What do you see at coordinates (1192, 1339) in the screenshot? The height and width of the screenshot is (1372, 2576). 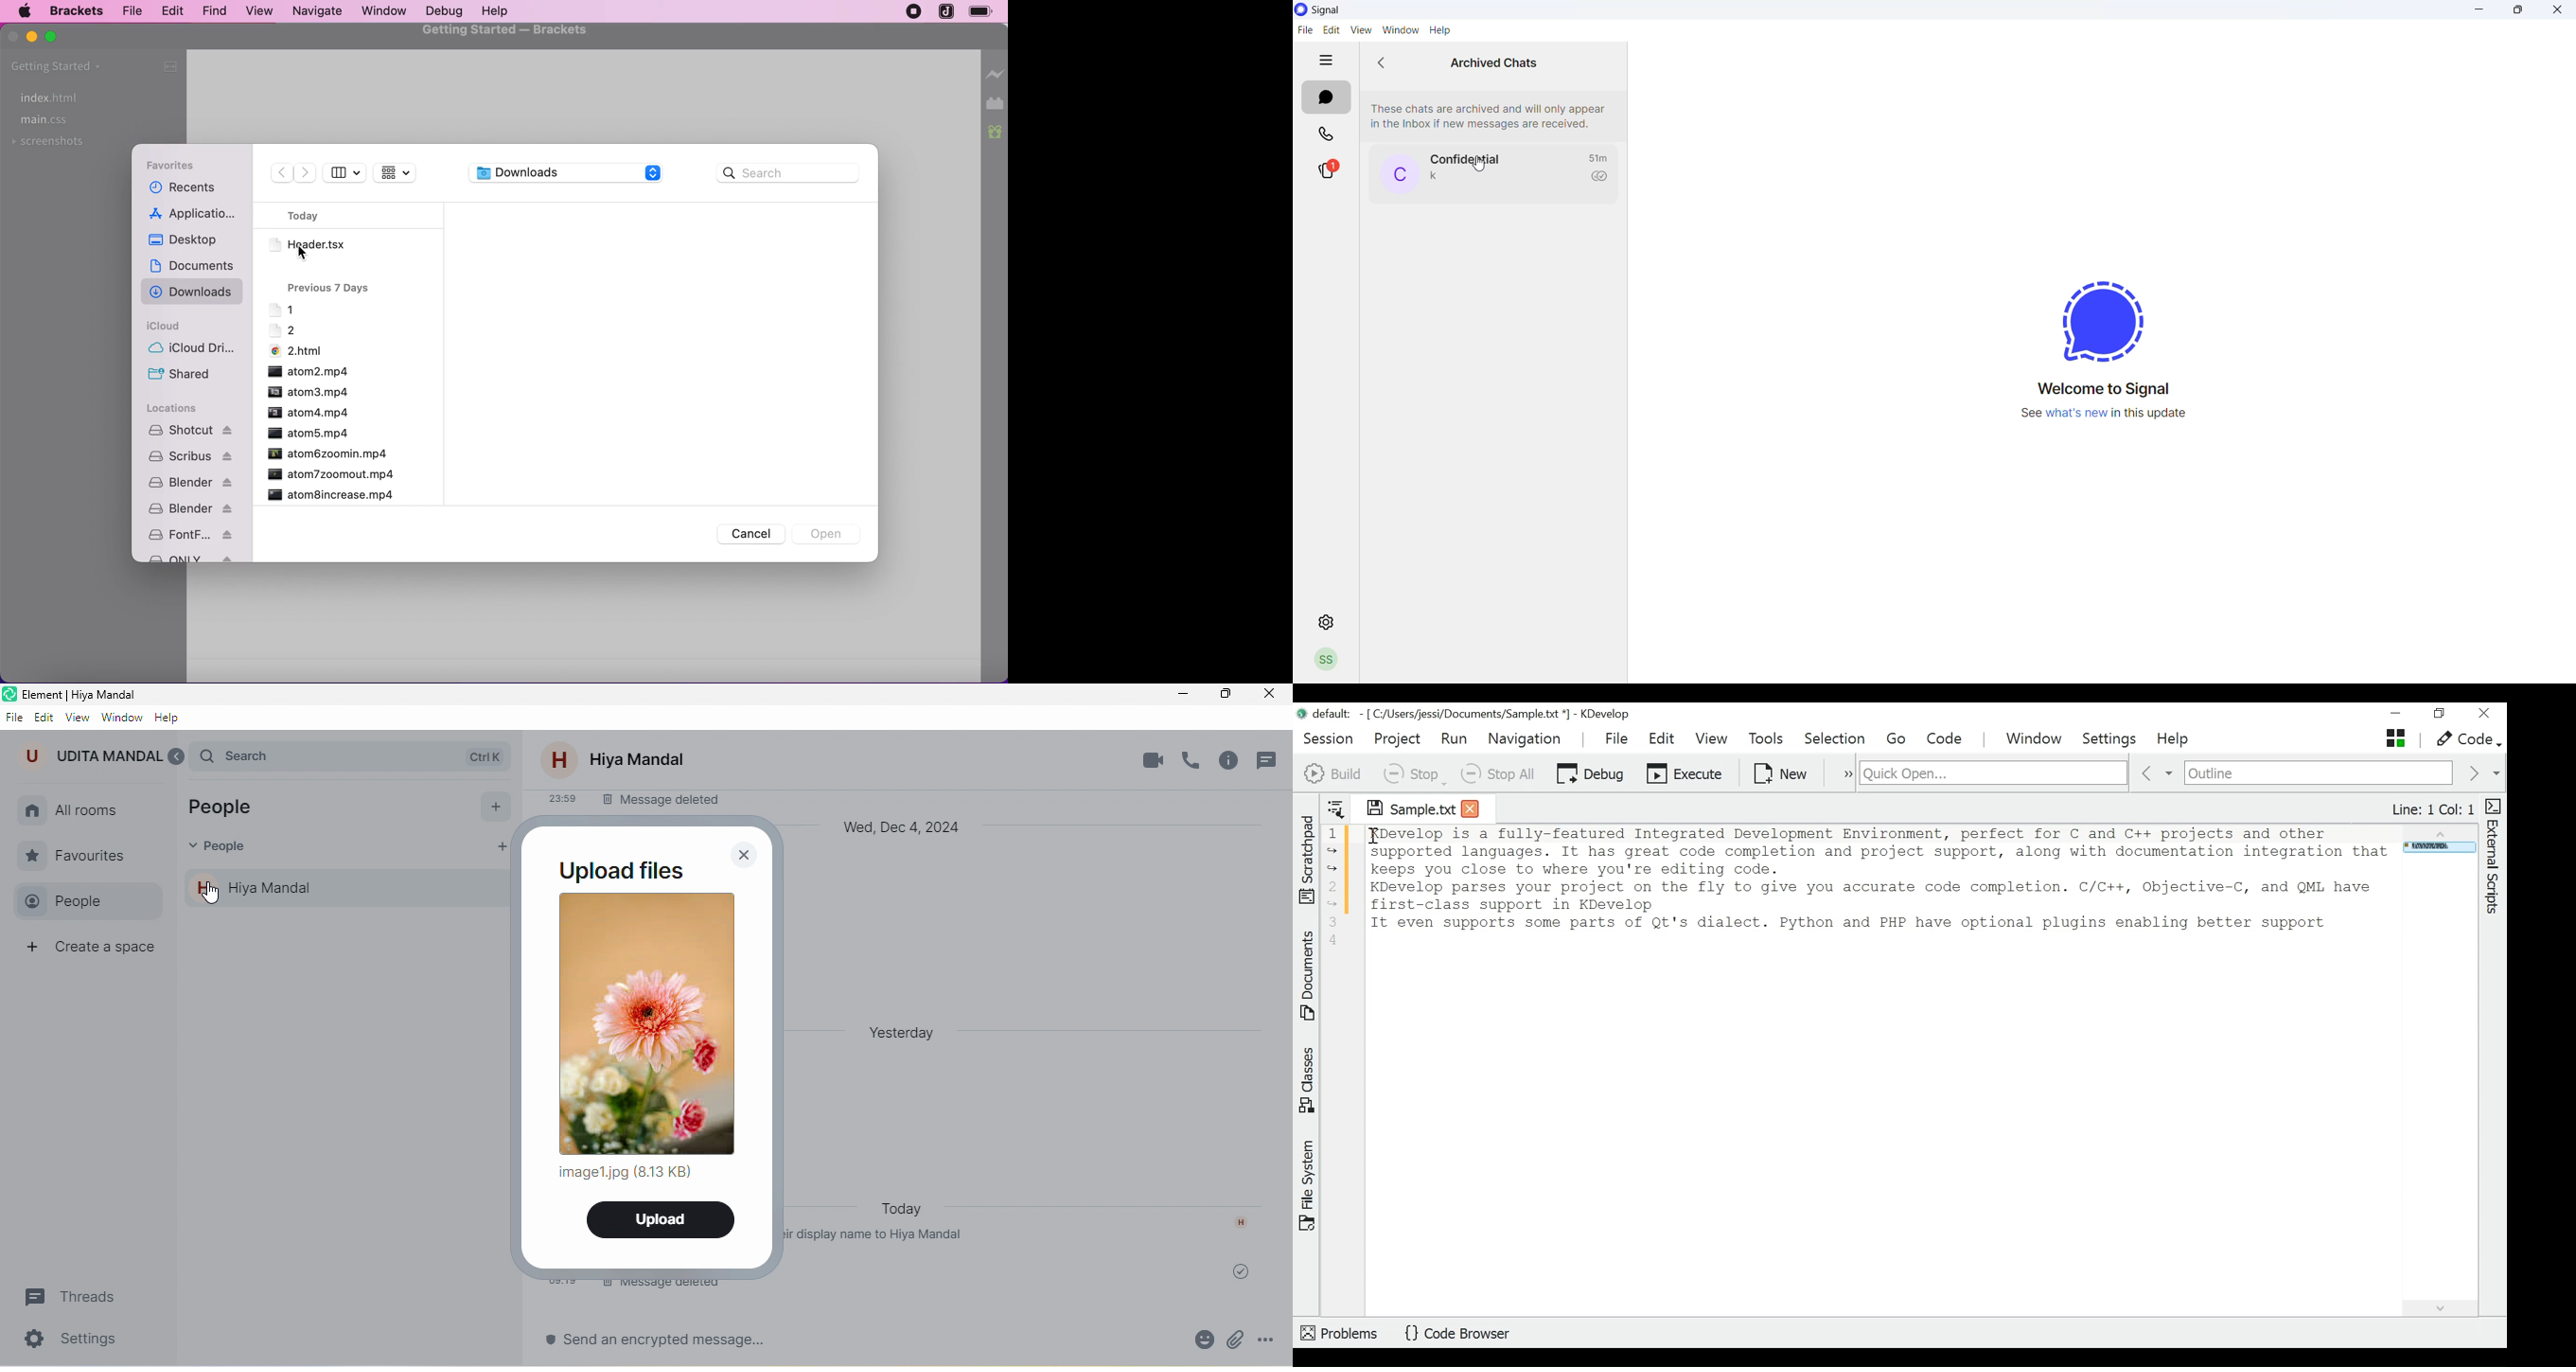 I see `attachment` at bounding box center [1192, 1339].